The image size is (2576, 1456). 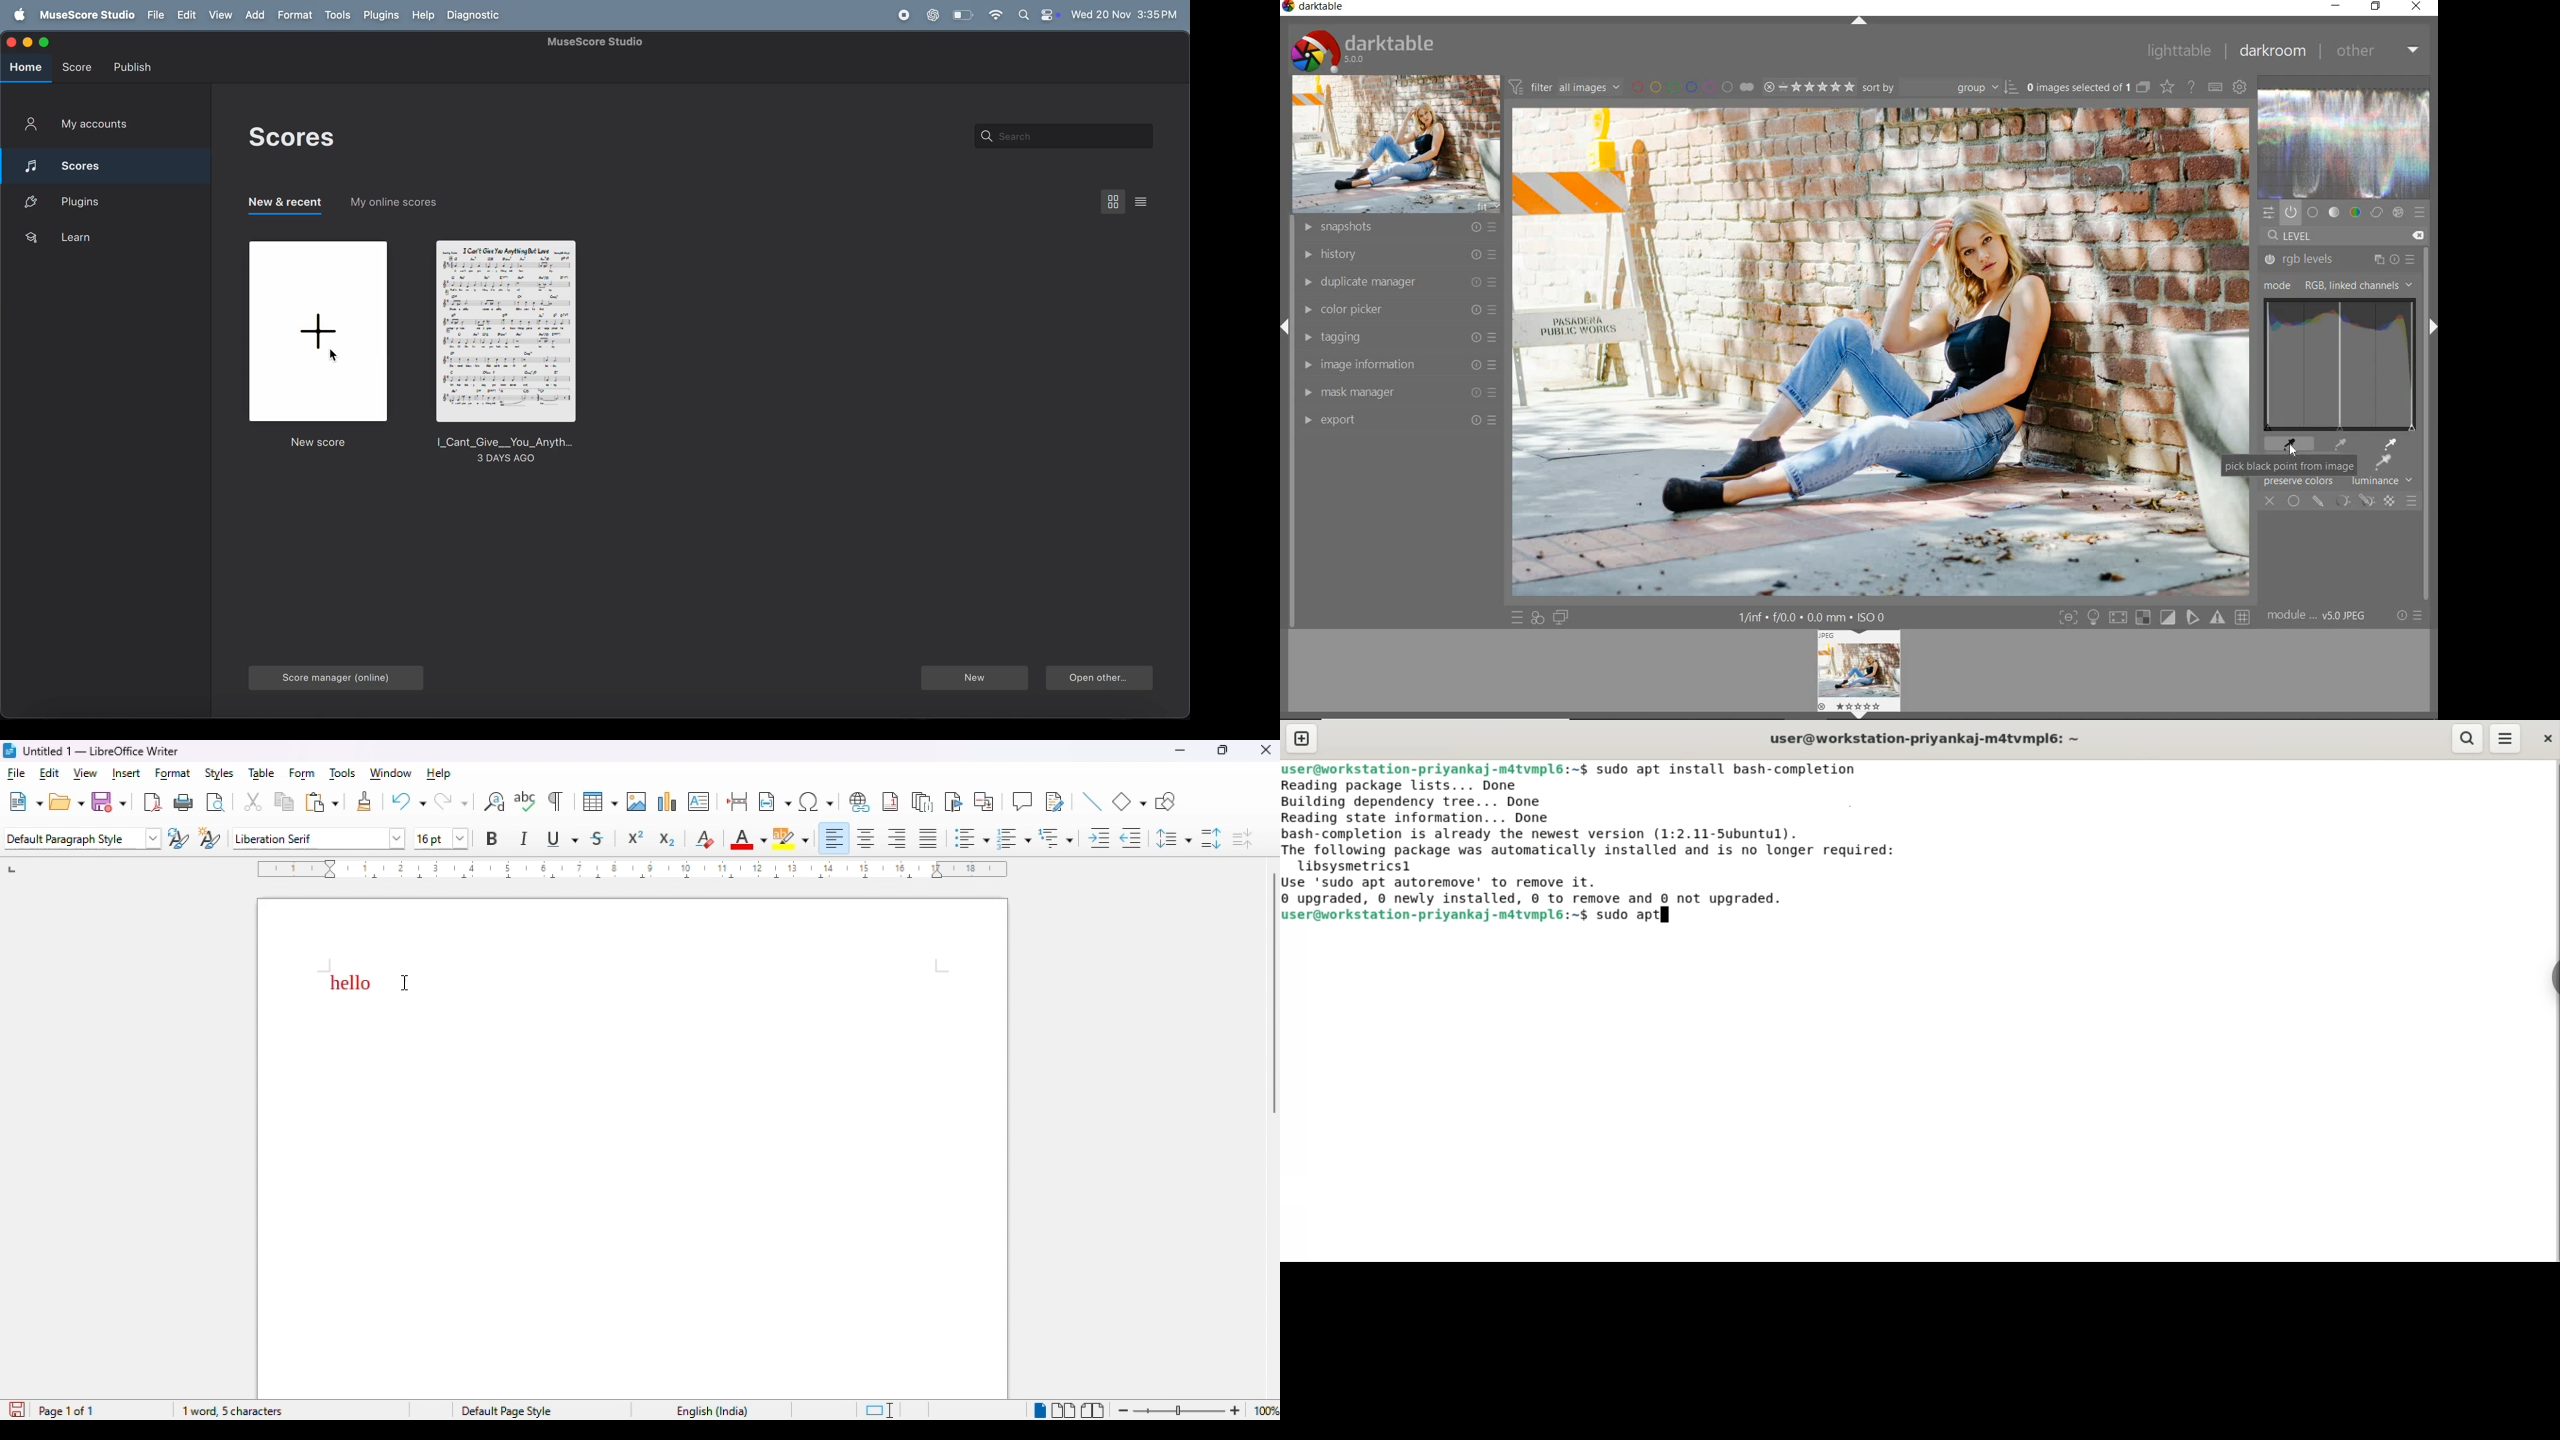 What do you see at coordinates (1038, 1411) in the screenshot?
I see `single-page view` at bounding box center [1038, 1411].